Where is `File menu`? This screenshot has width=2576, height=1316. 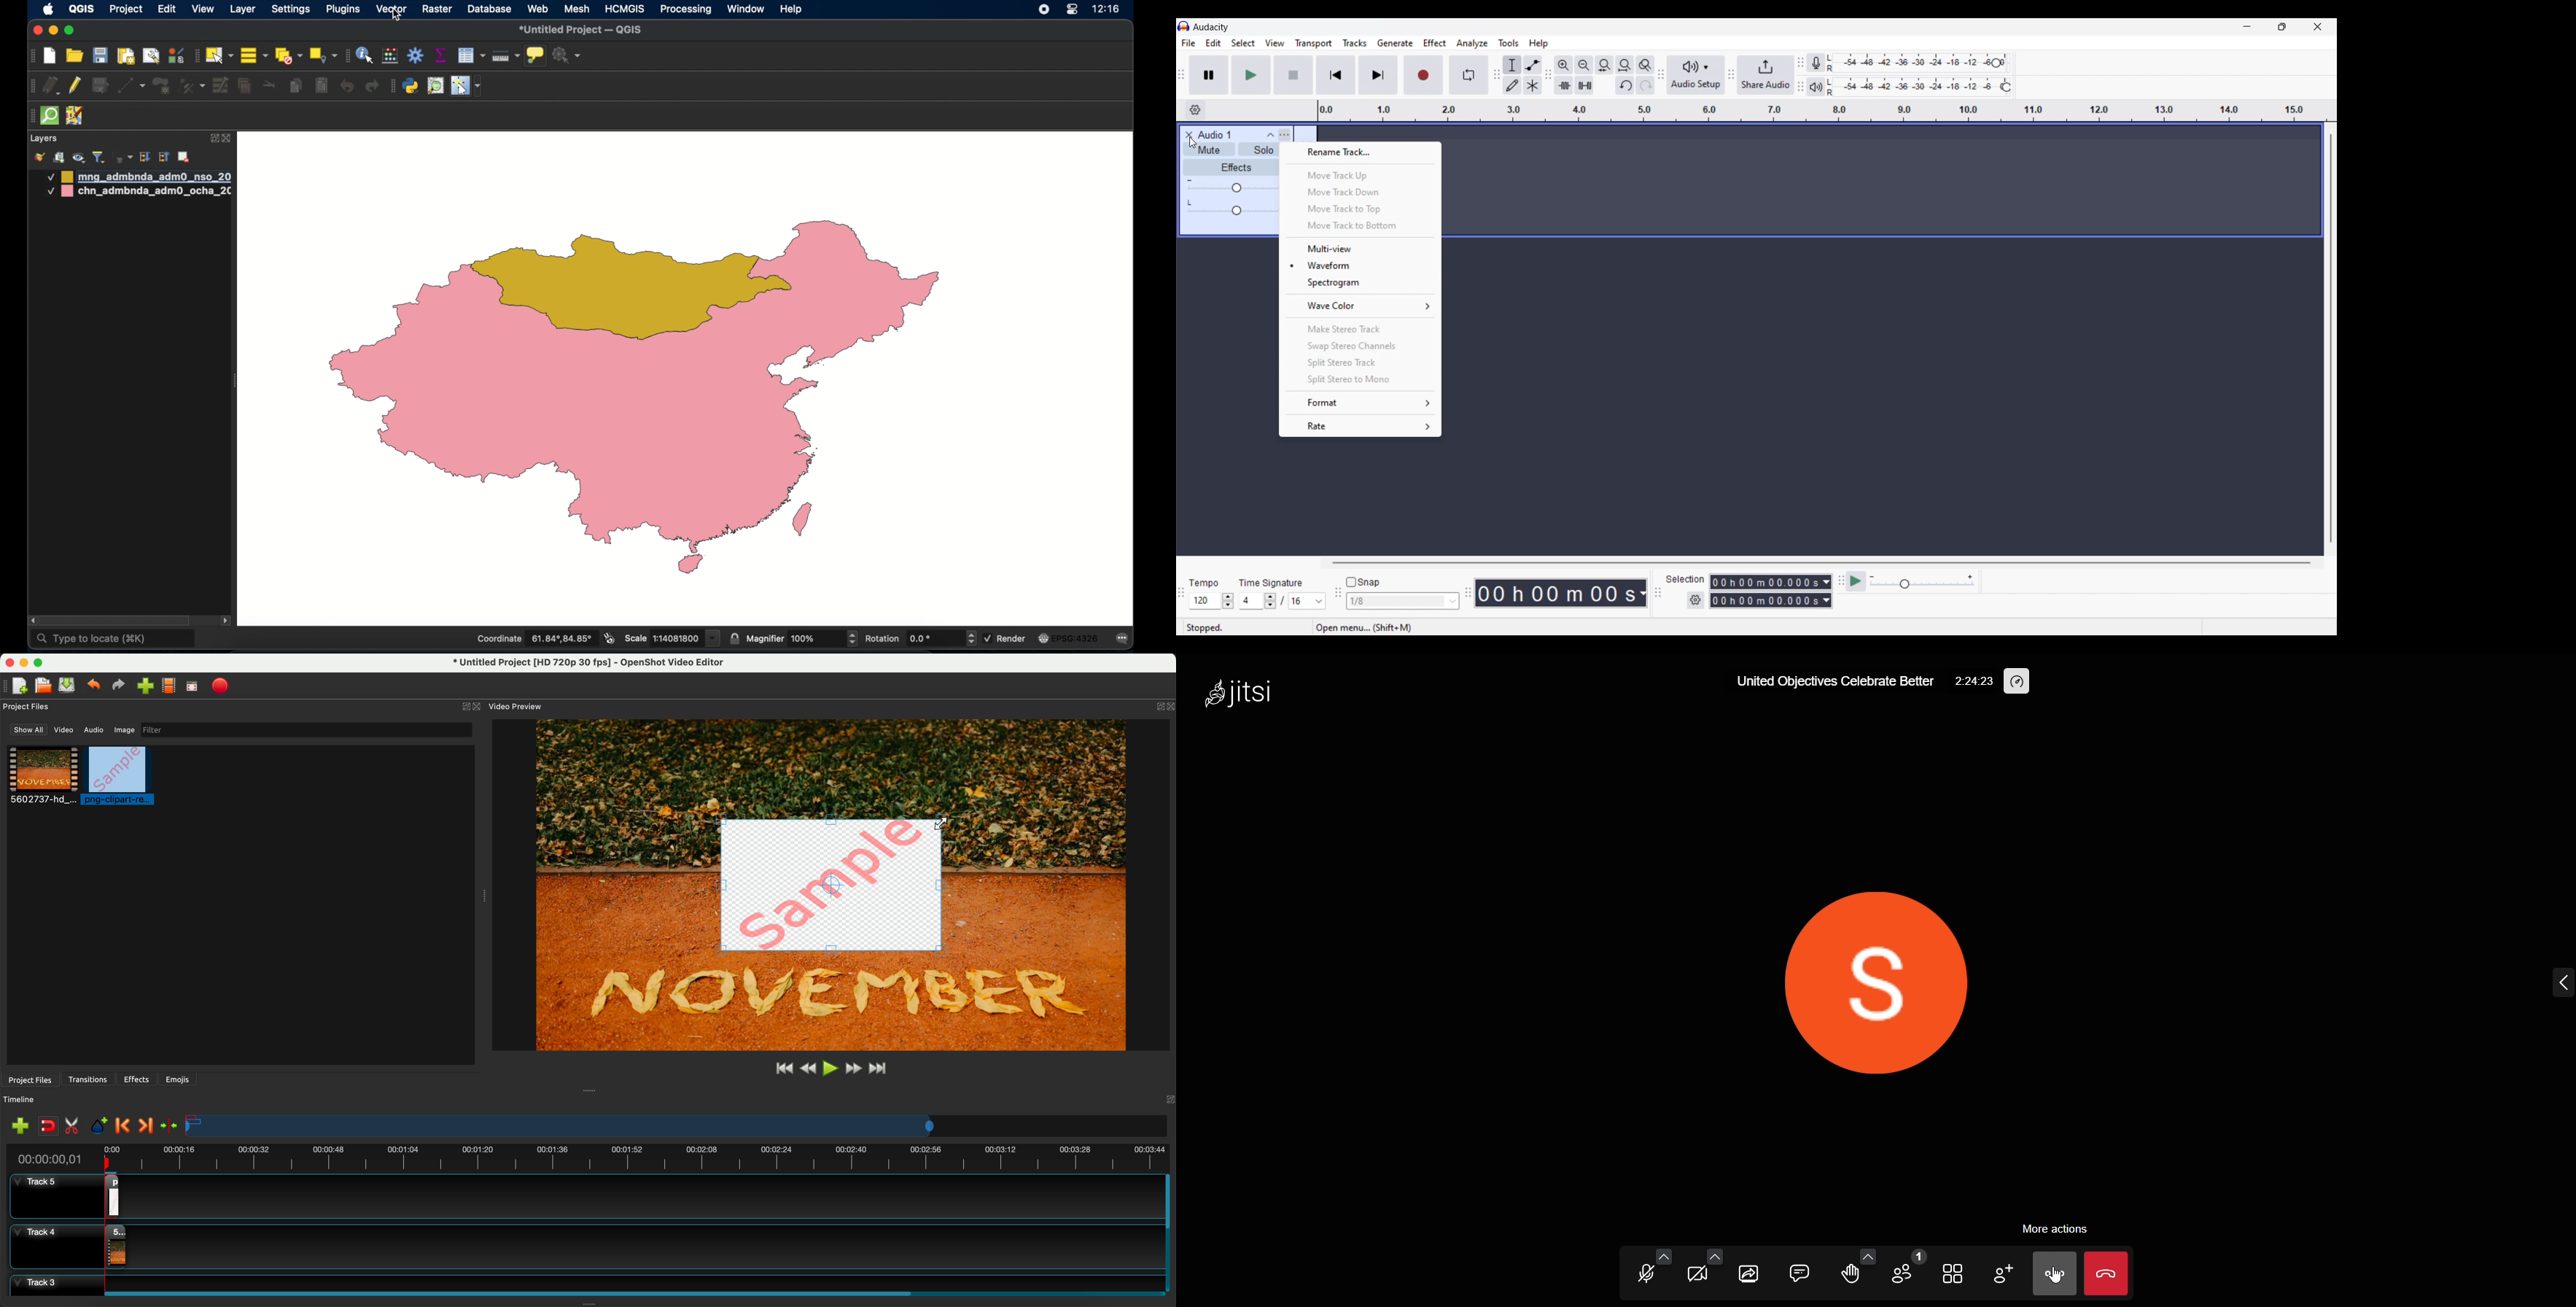 File menu is located at coordinates (1188, 43).